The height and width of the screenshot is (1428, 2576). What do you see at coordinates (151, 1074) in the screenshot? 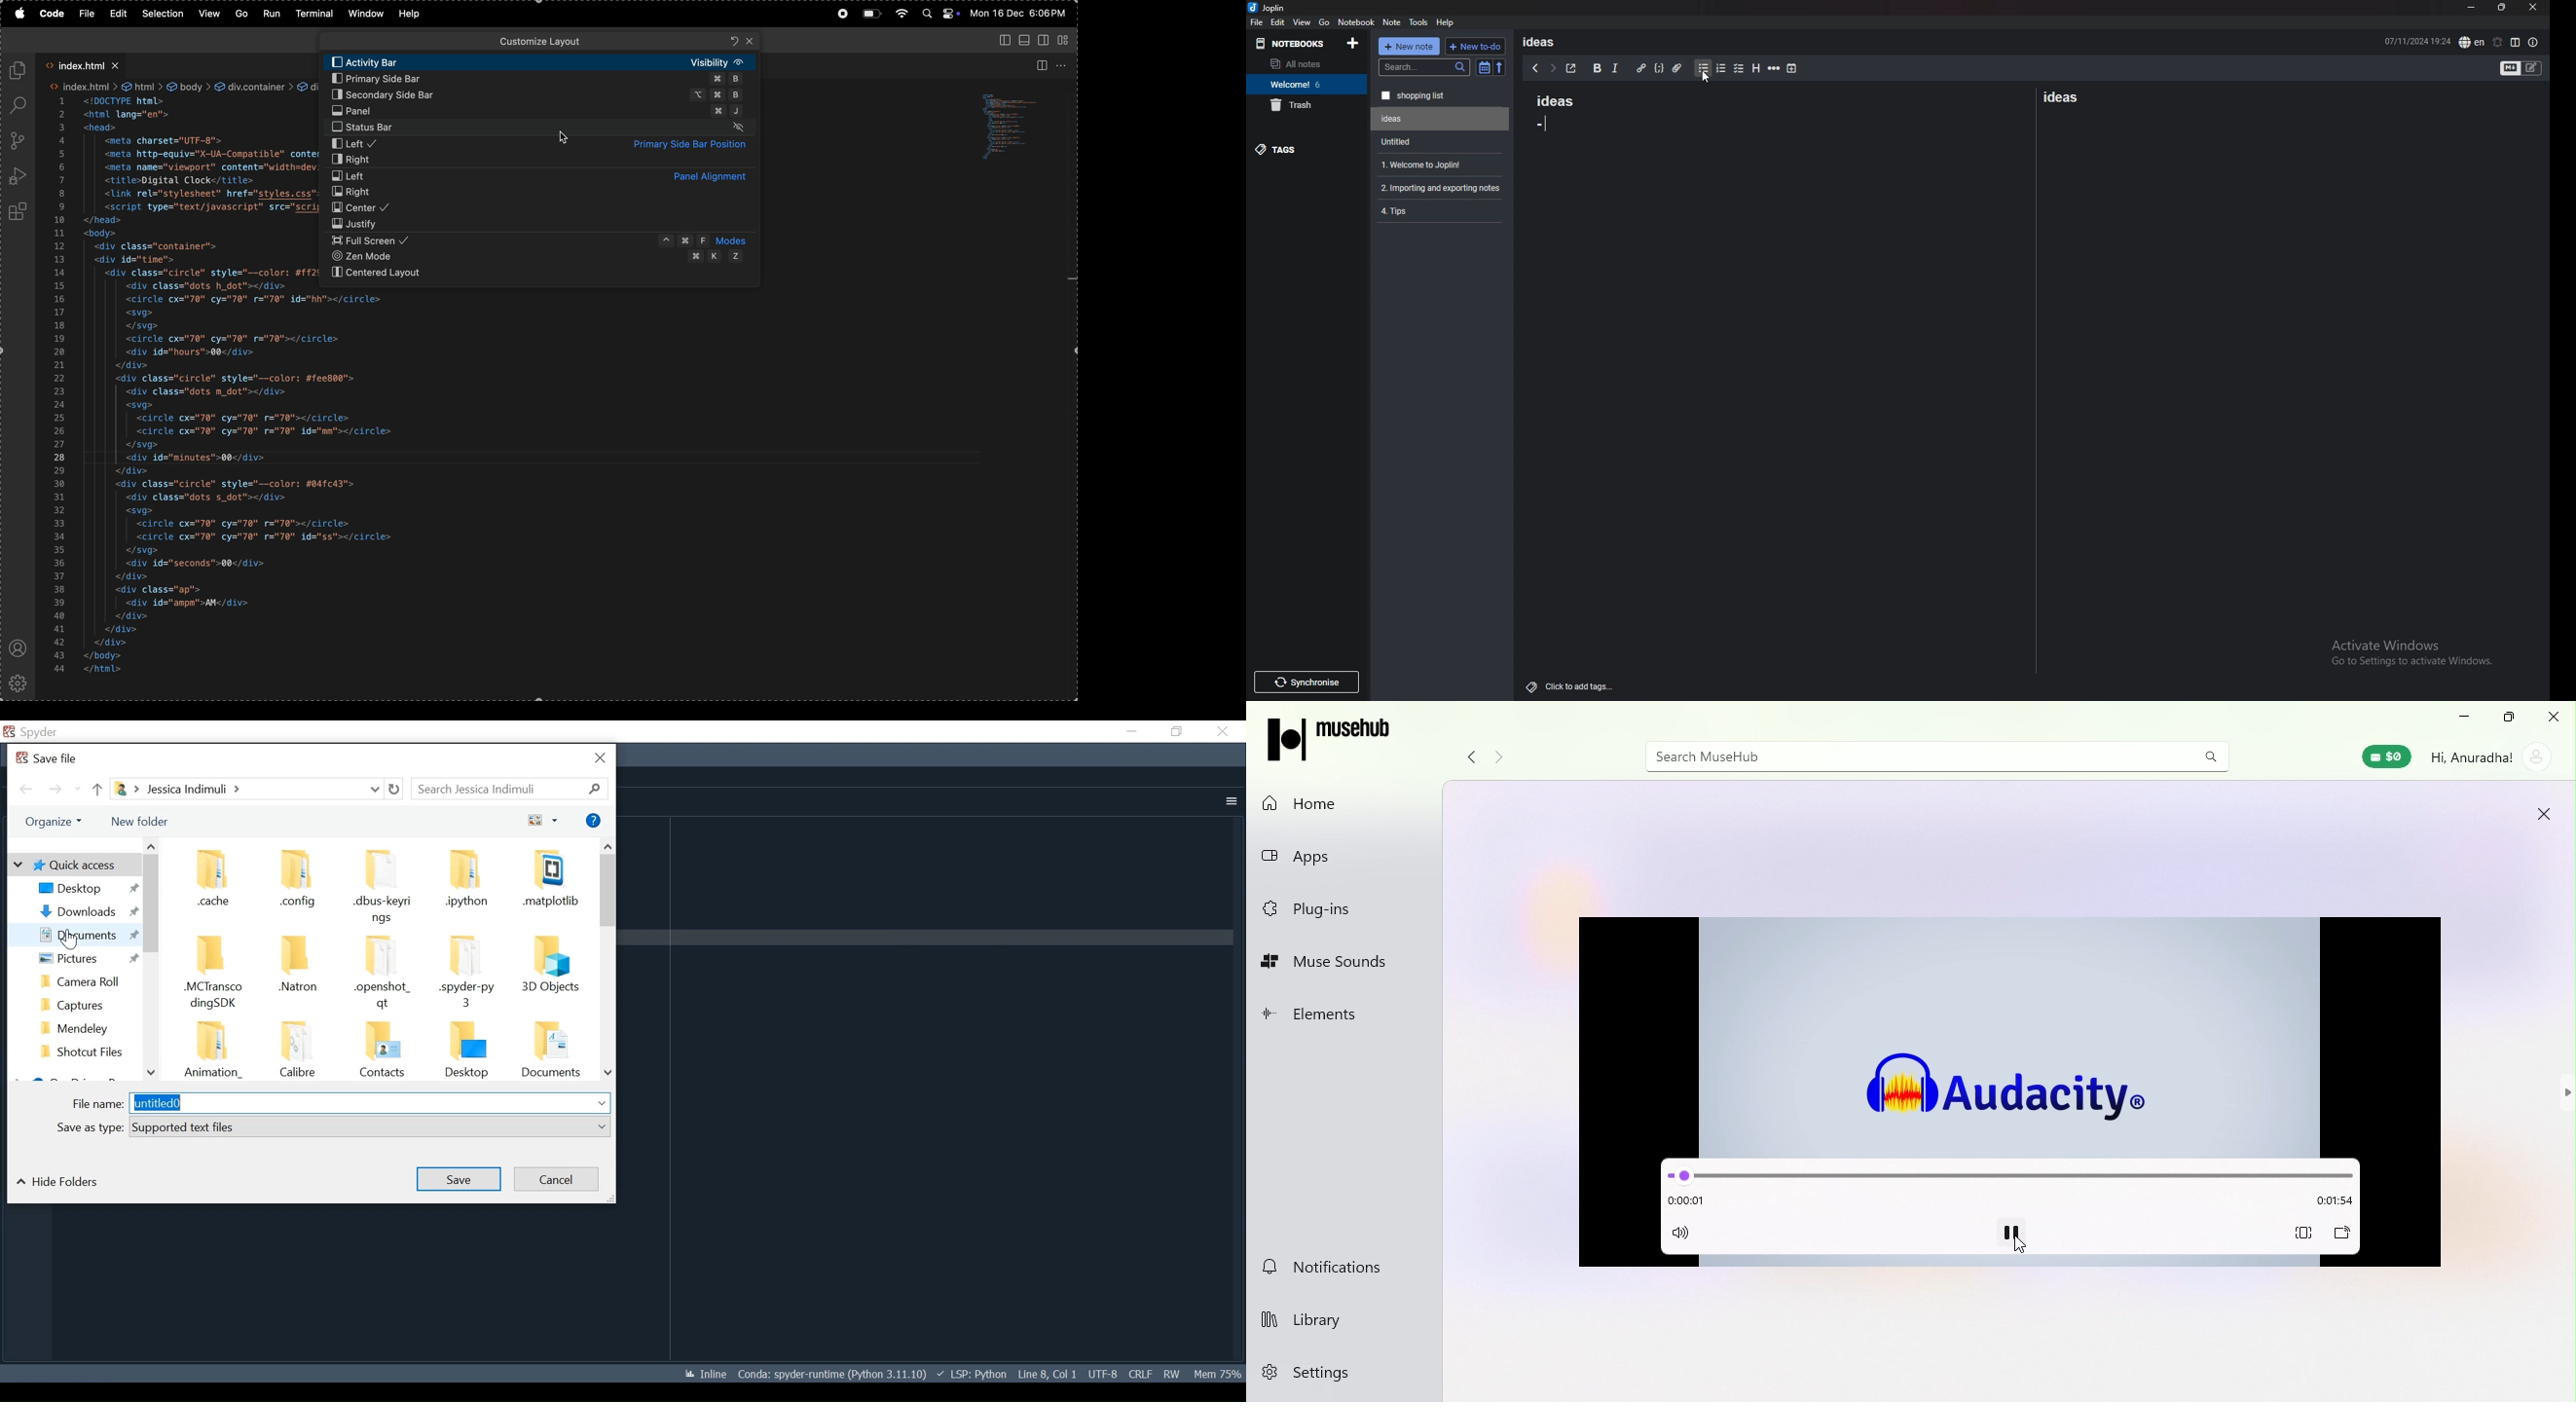
I see `Scroll down` at bounding box center [151, 1074].